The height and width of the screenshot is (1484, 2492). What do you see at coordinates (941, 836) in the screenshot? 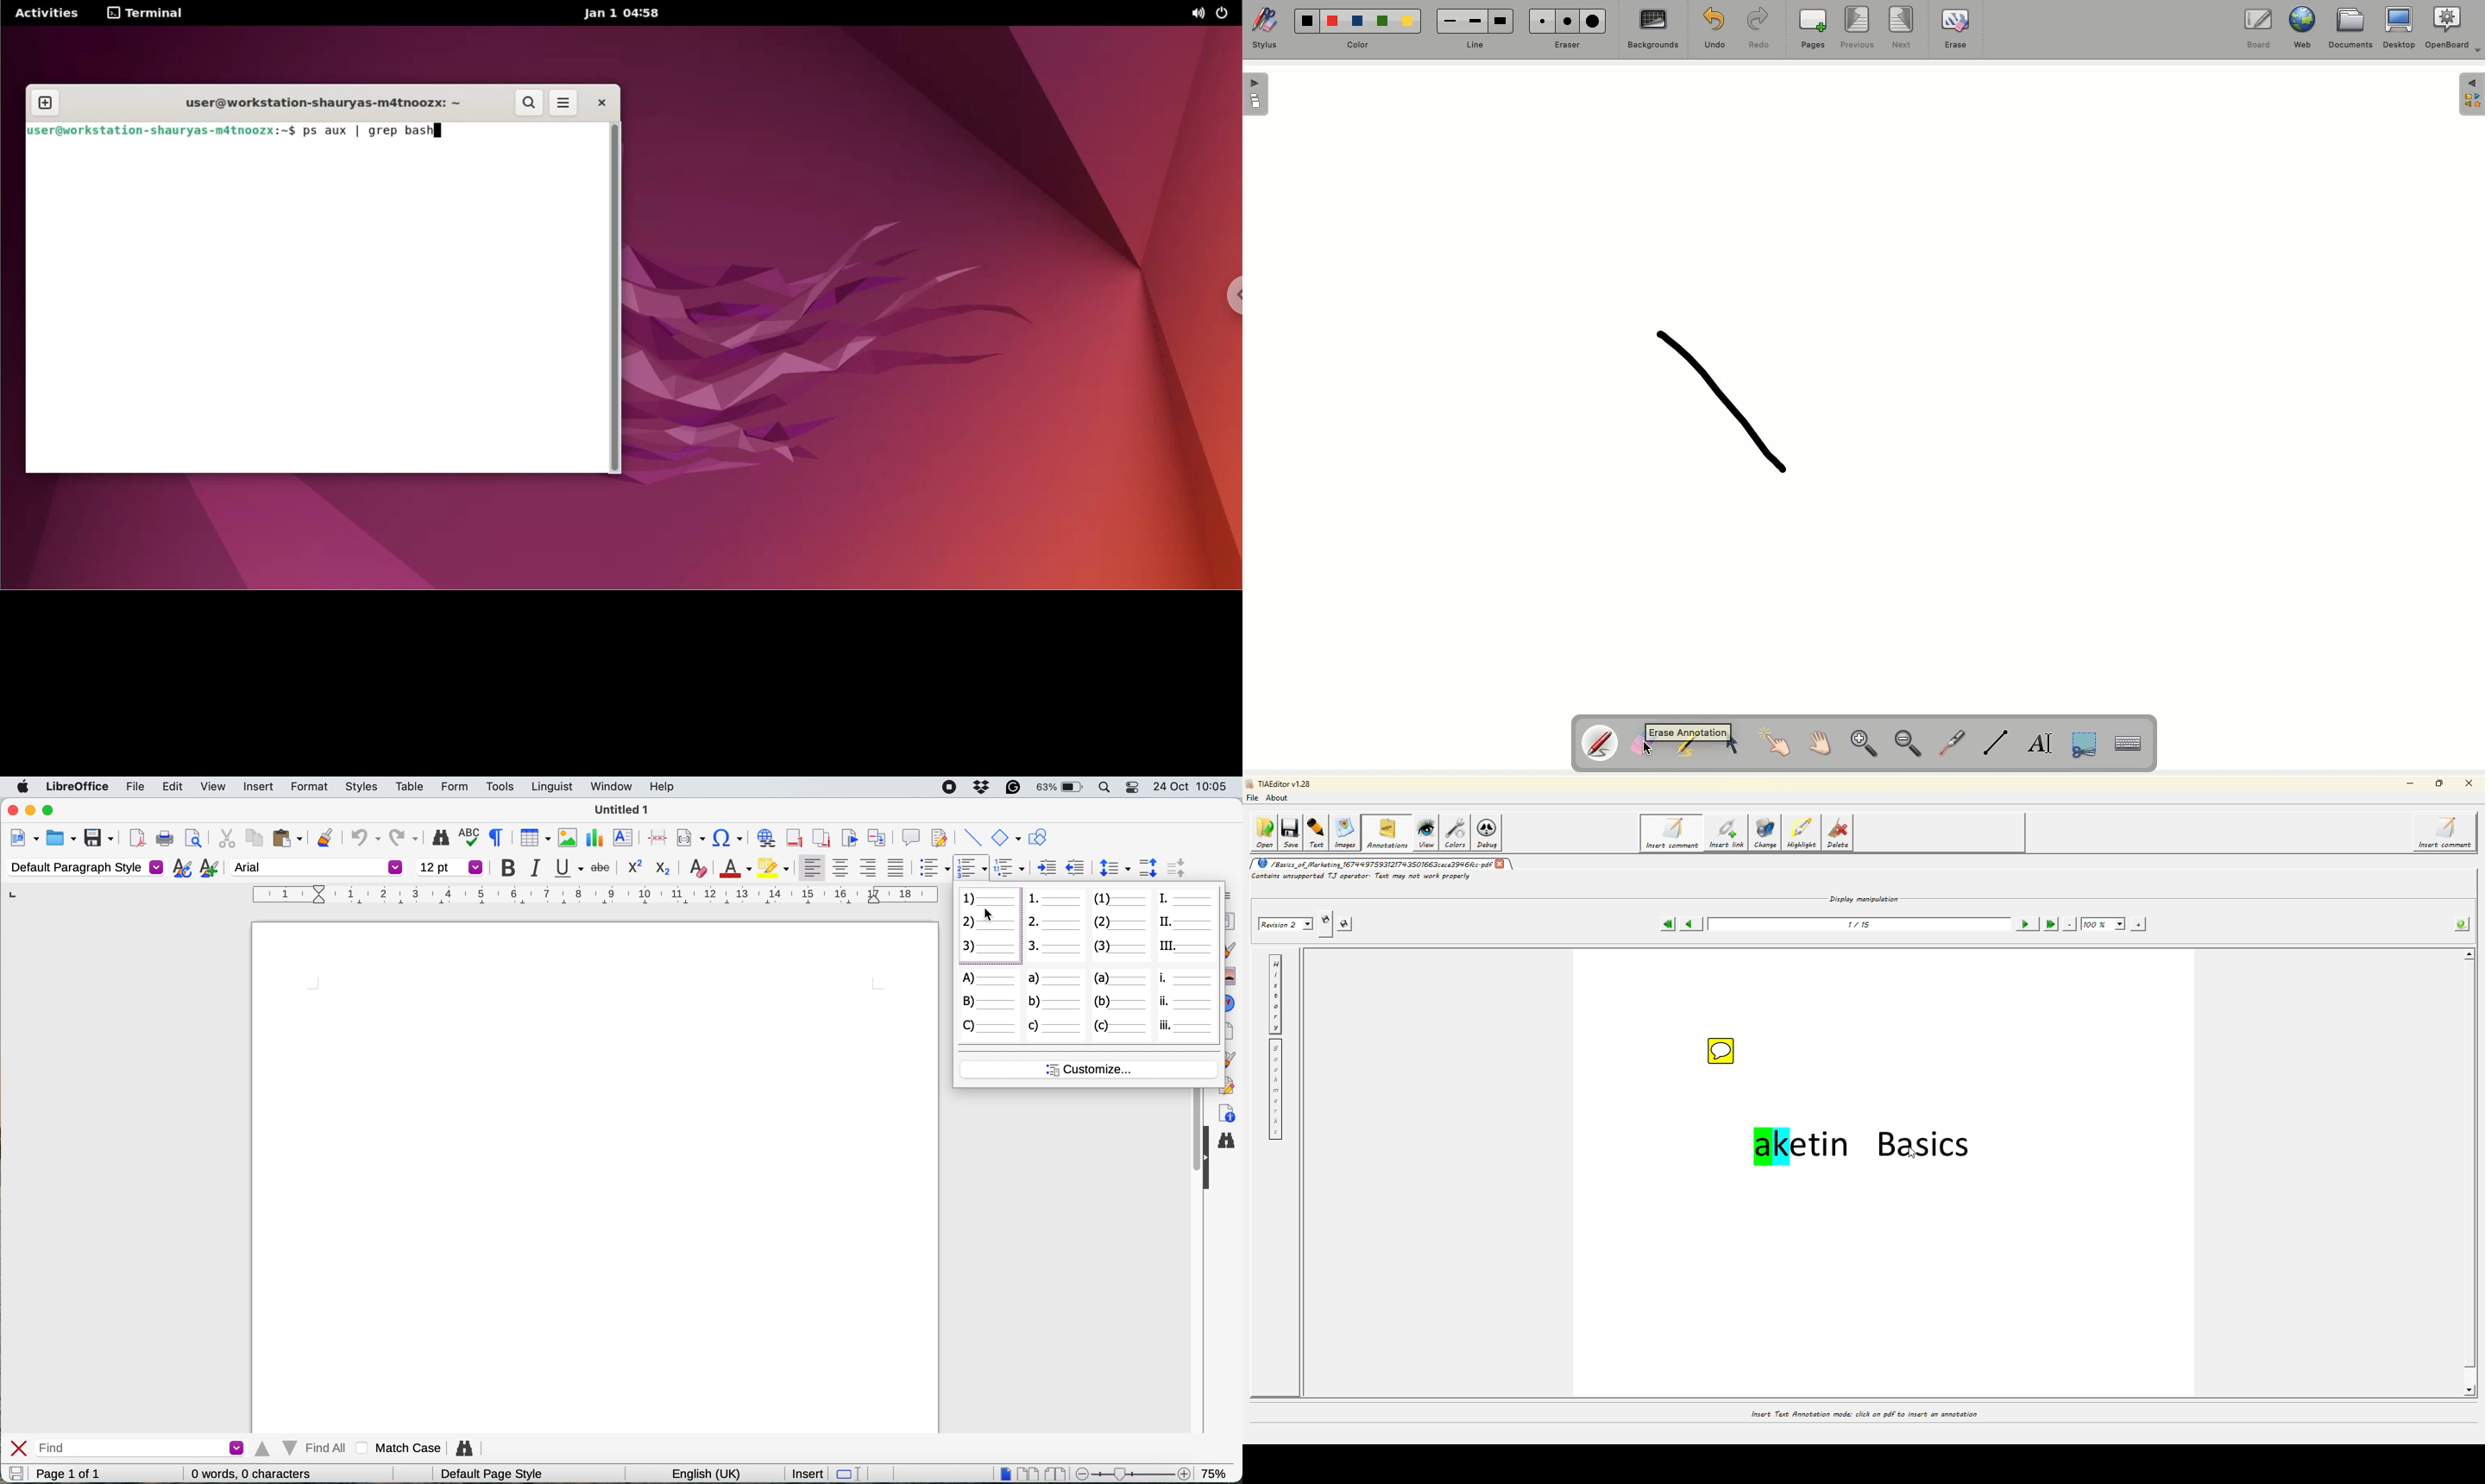
I see `show track changes functions` at bounding box center [941, 836].